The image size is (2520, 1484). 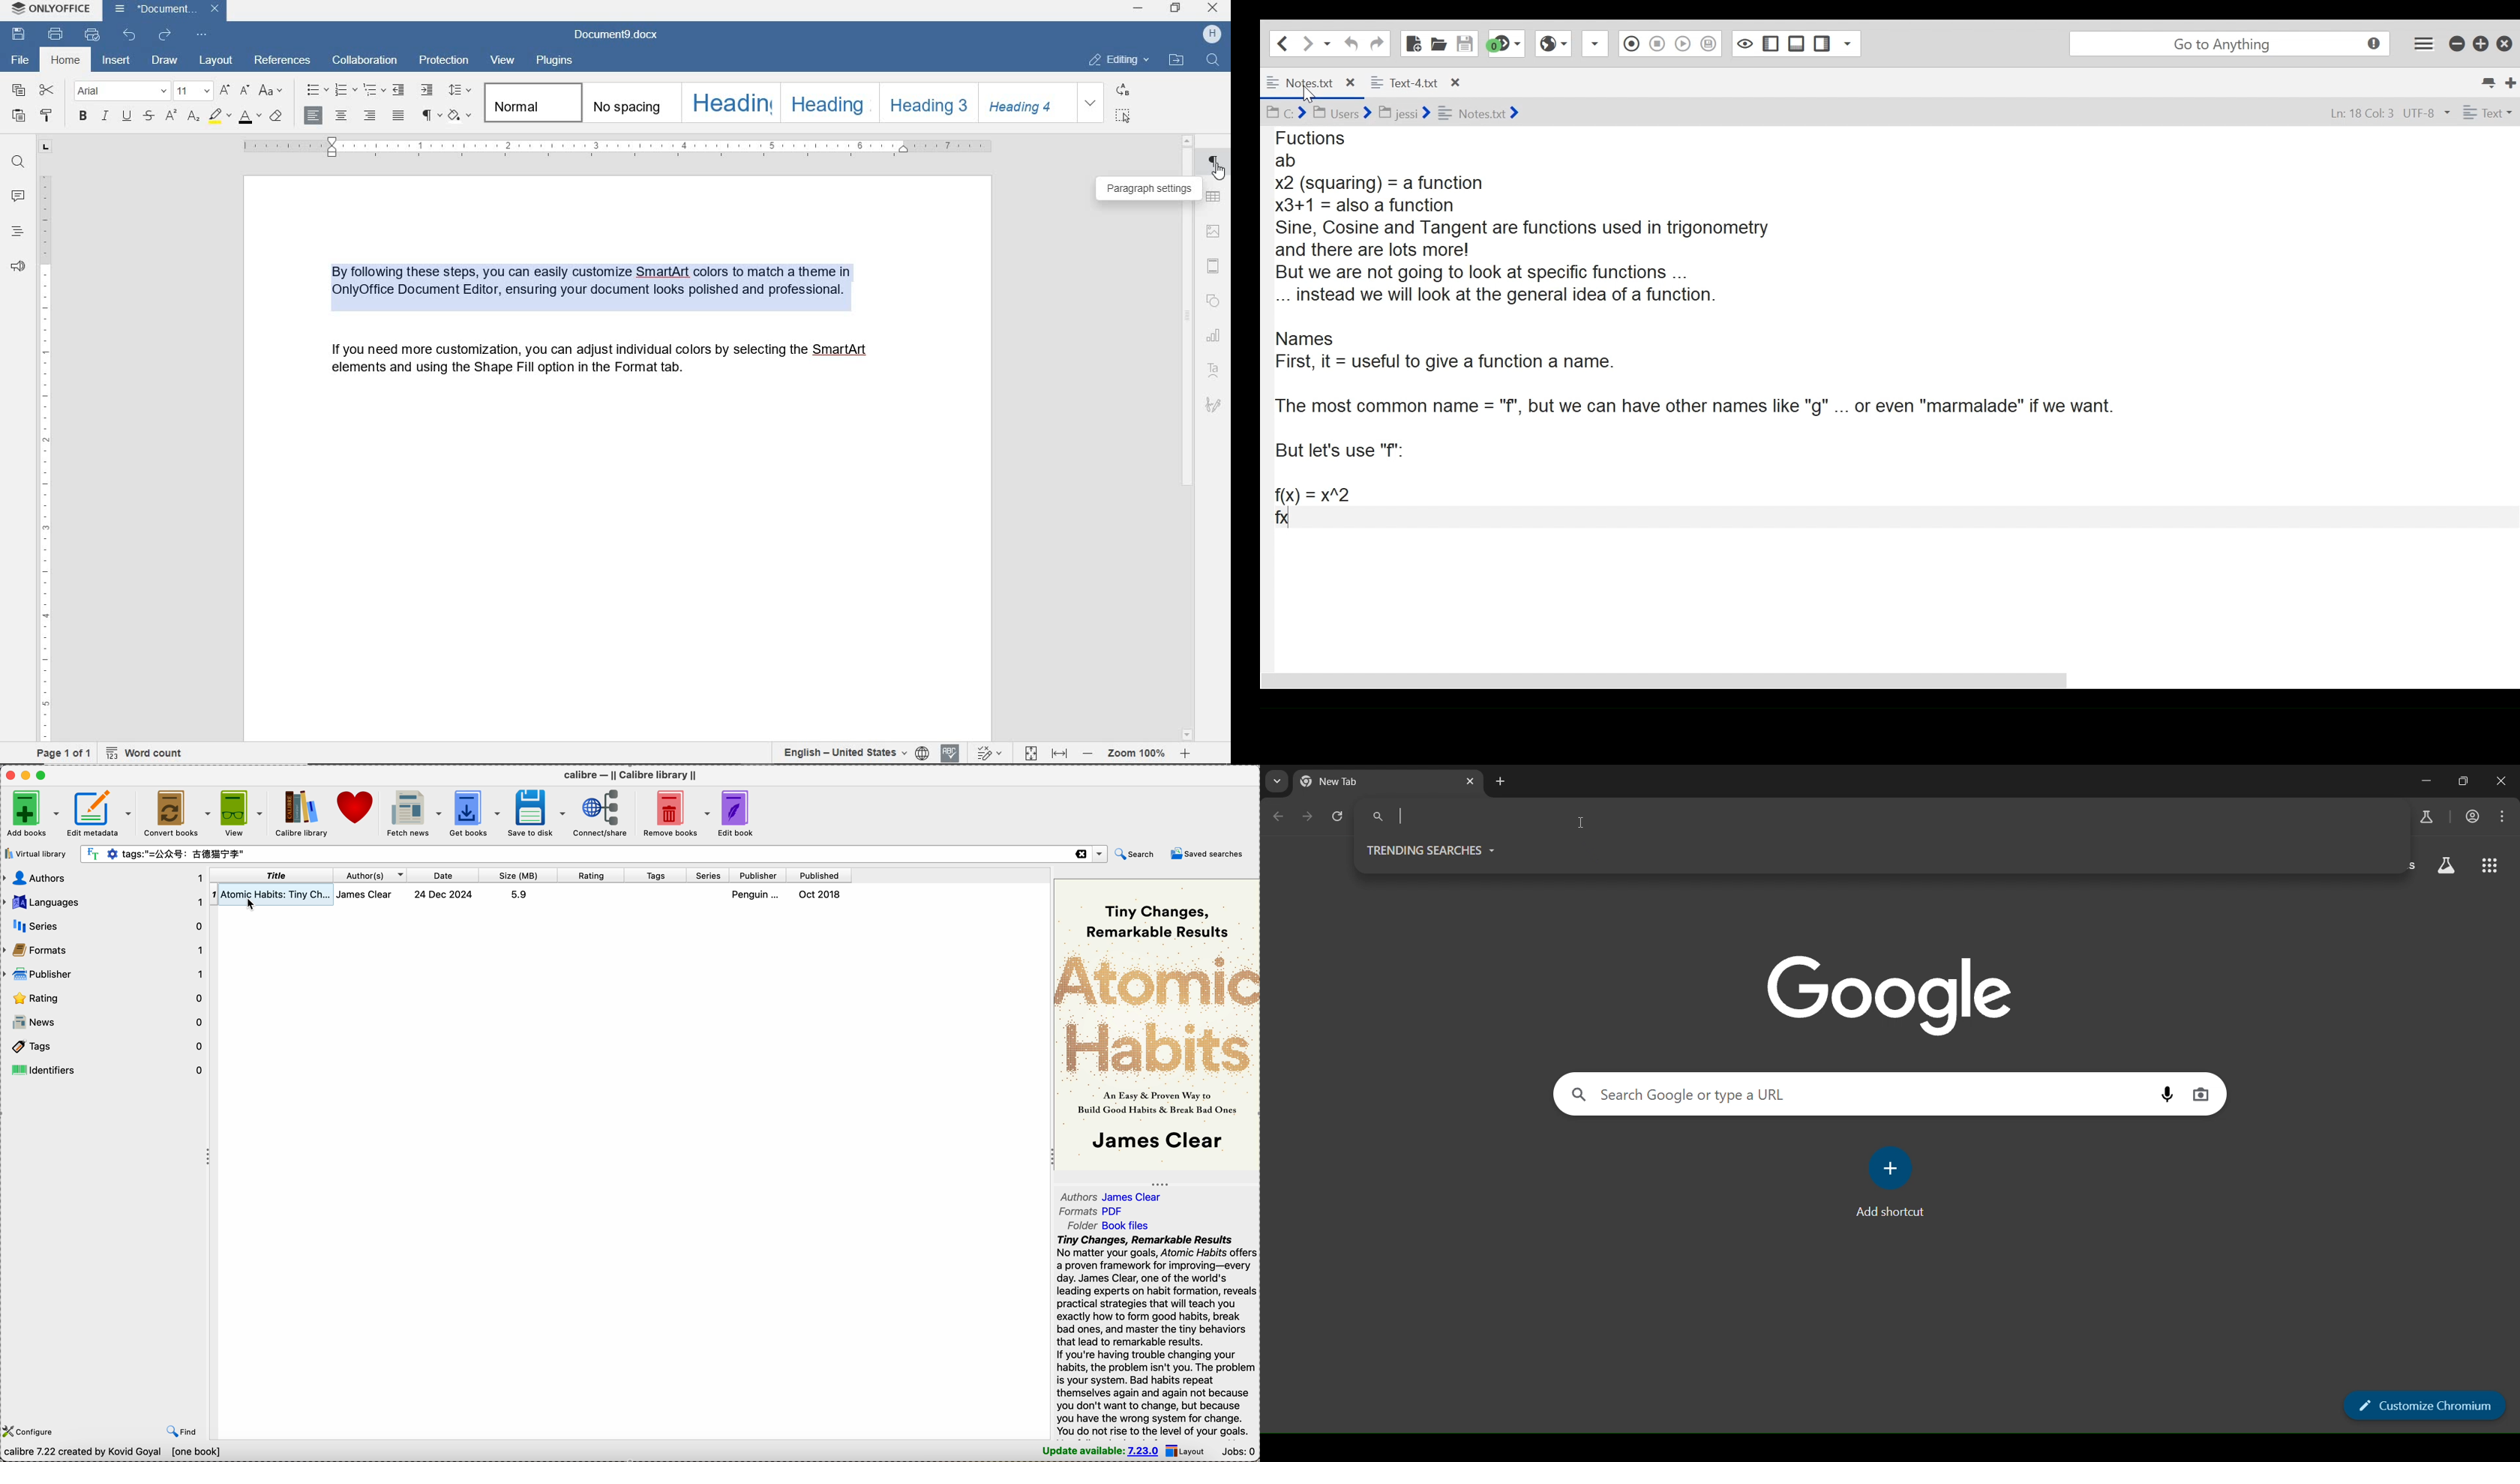 What do you see at coordinates (202, 34) in the screenshot?
I see `customize quick access toolbar` at bounding box center [202, 34].